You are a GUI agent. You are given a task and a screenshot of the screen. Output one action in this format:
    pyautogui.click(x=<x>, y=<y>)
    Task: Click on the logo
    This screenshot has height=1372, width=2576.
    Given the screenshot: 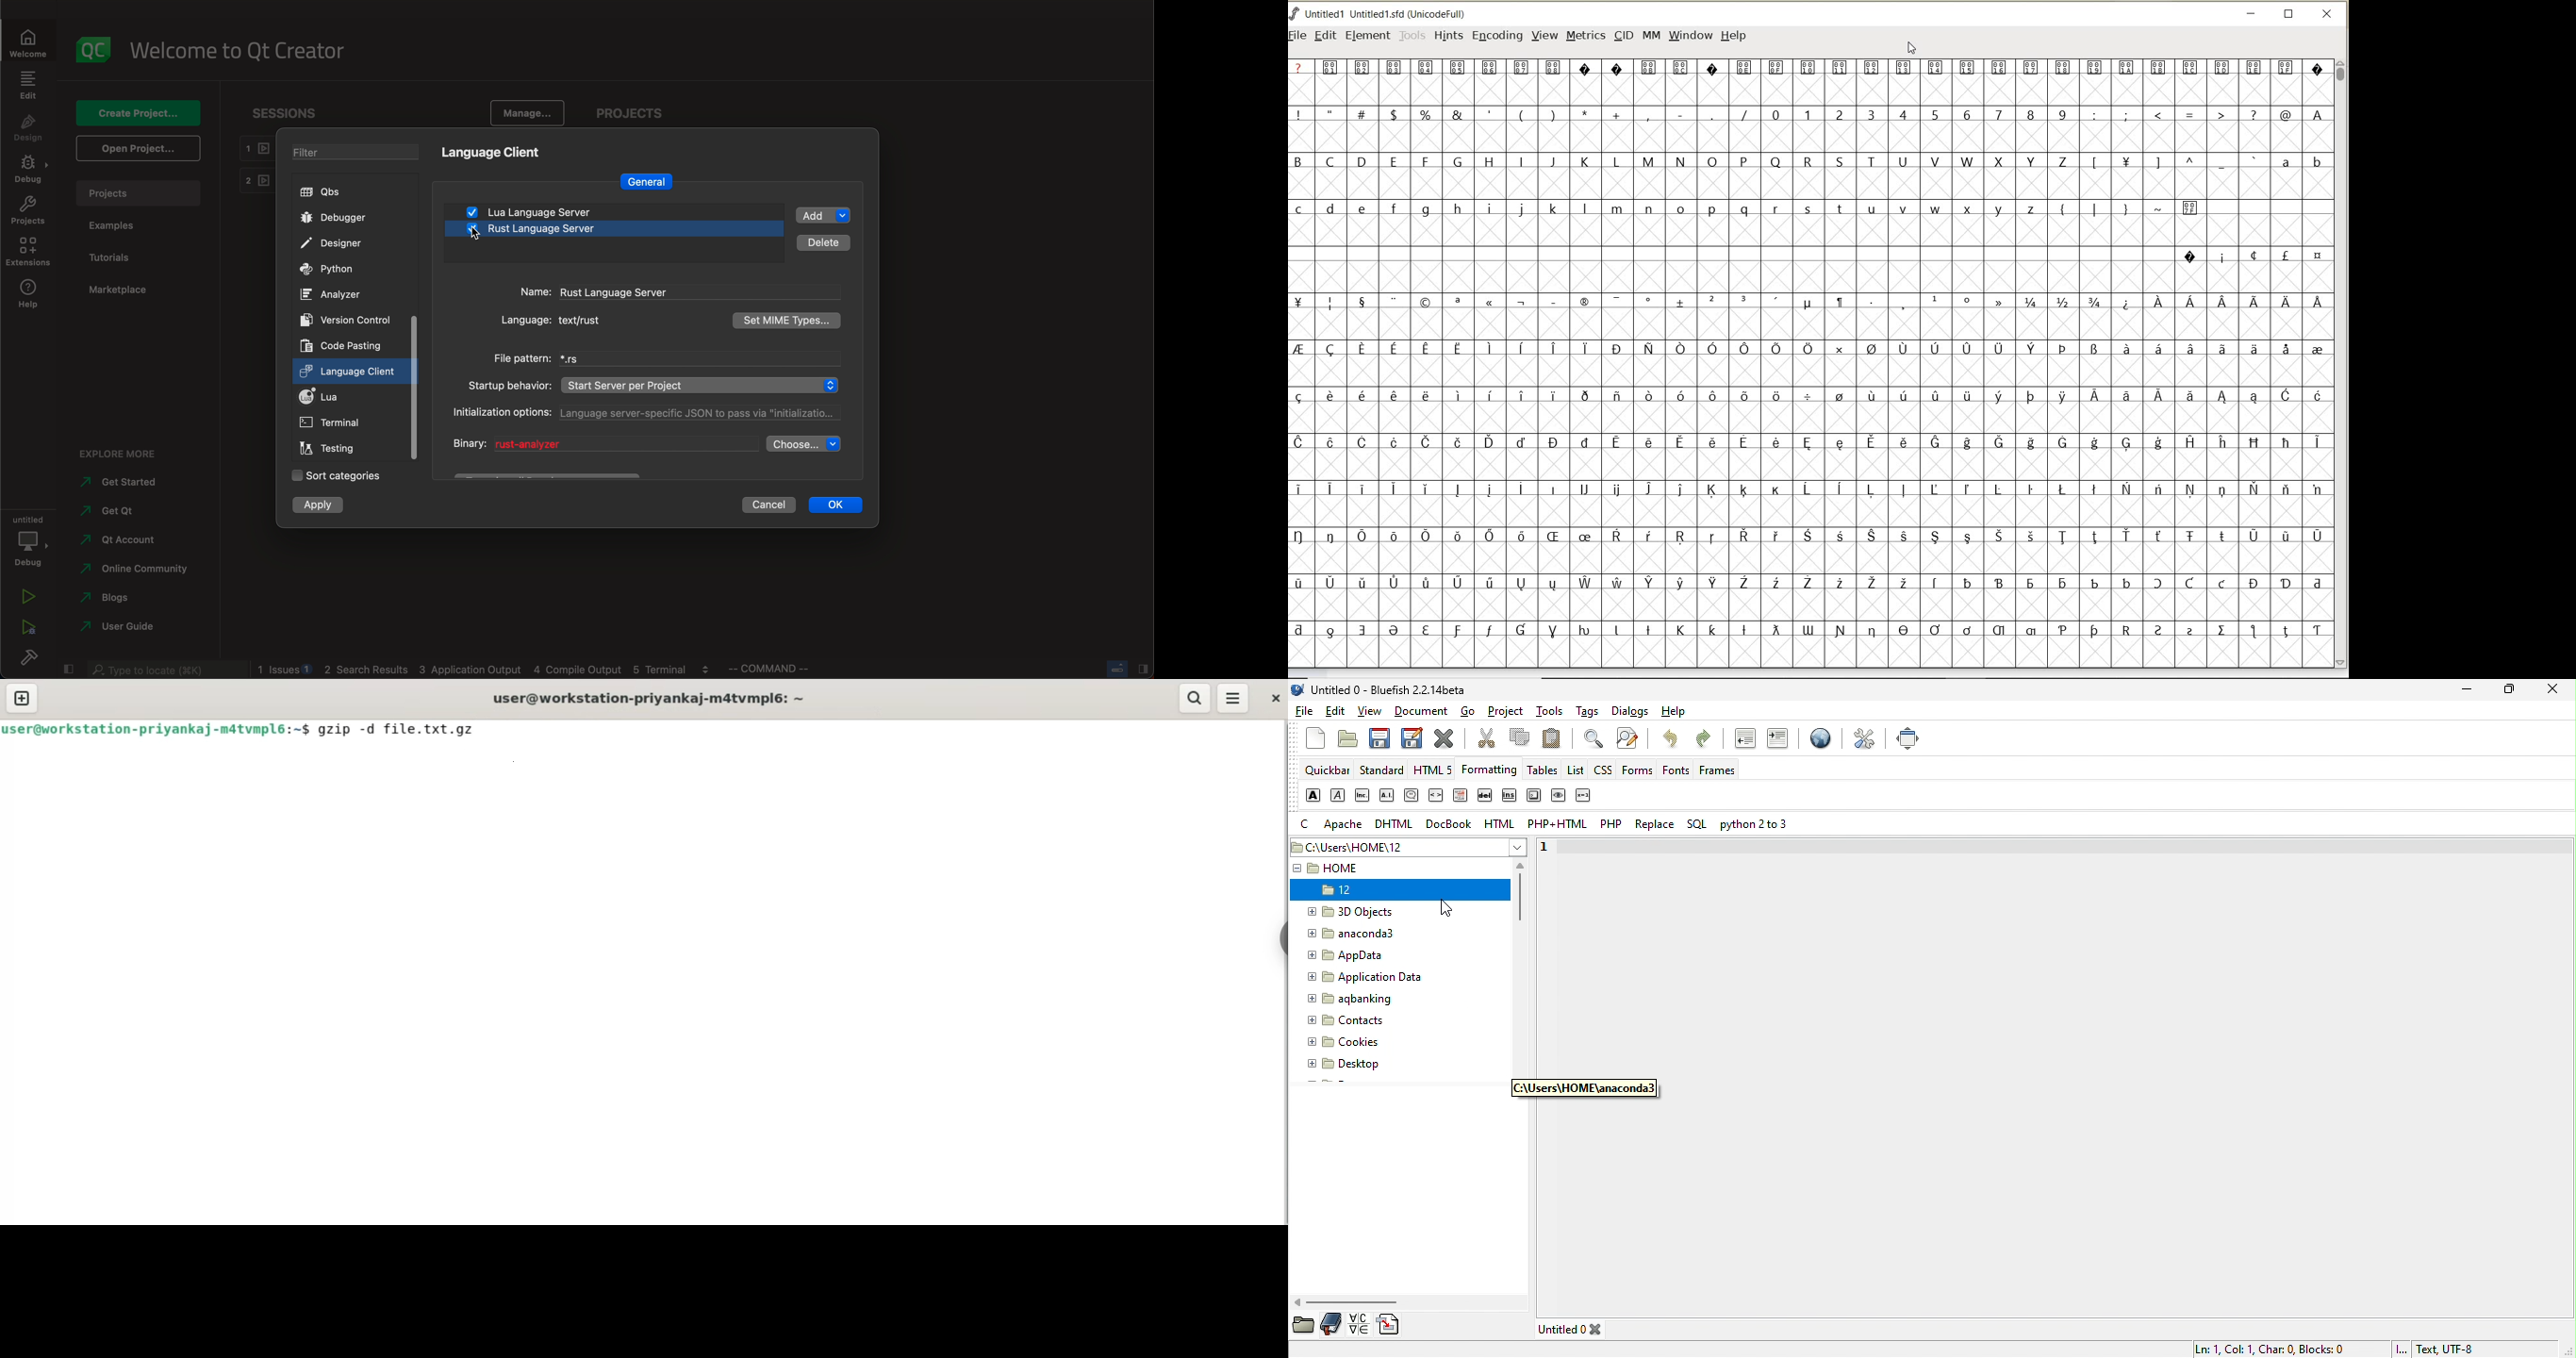 What is the action you would take?
    pyautogui.click(x=96, y=50)
    